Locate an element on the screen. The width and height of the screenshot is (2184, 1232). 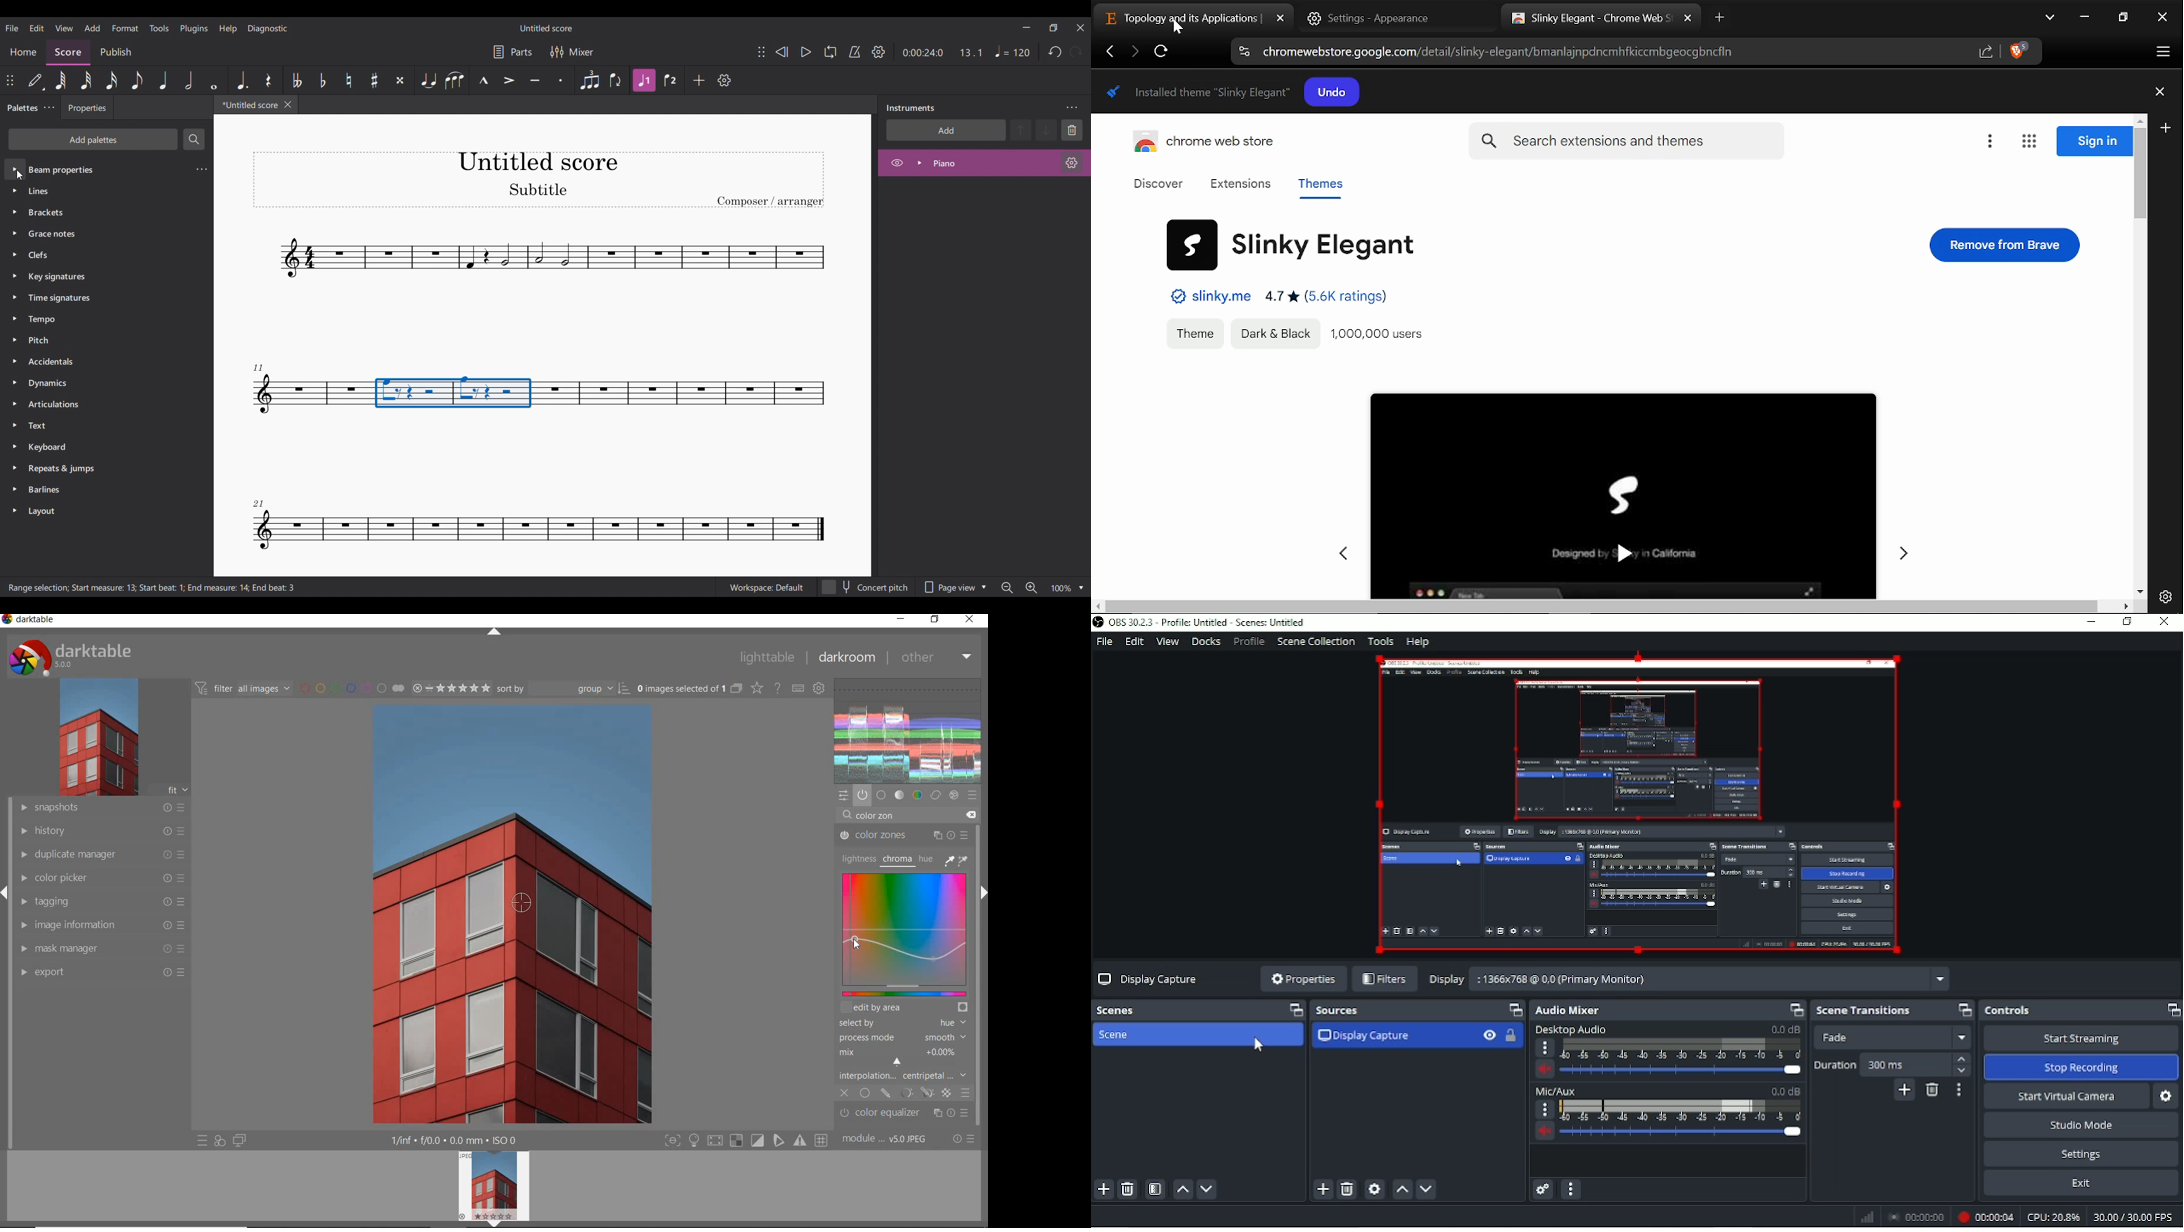
Desktop Audio is located at coordinates (1570, 1031).